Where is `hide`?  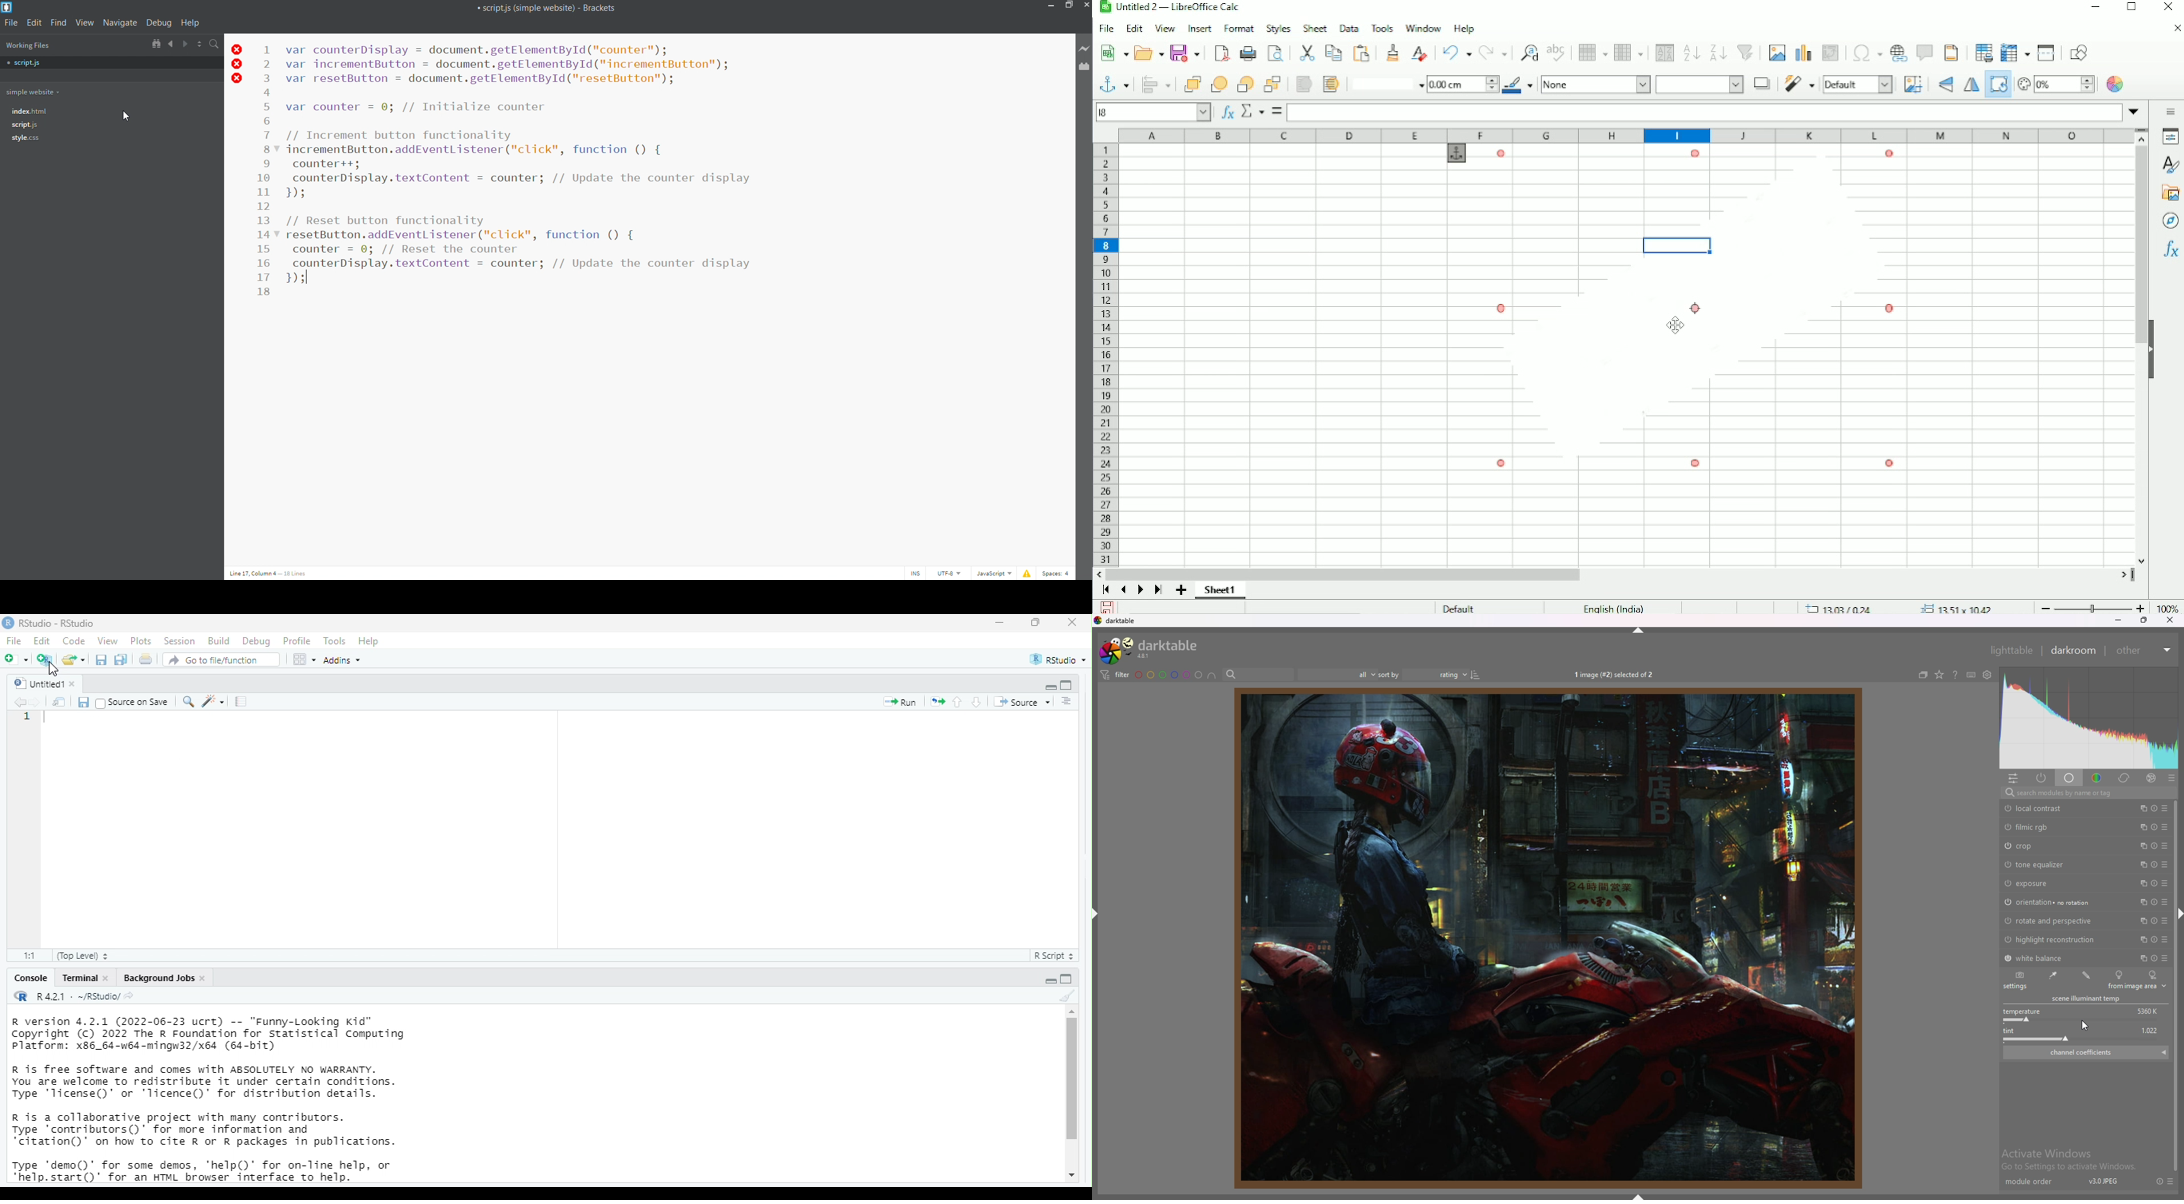
hide is located at coordinates (1639, 630).